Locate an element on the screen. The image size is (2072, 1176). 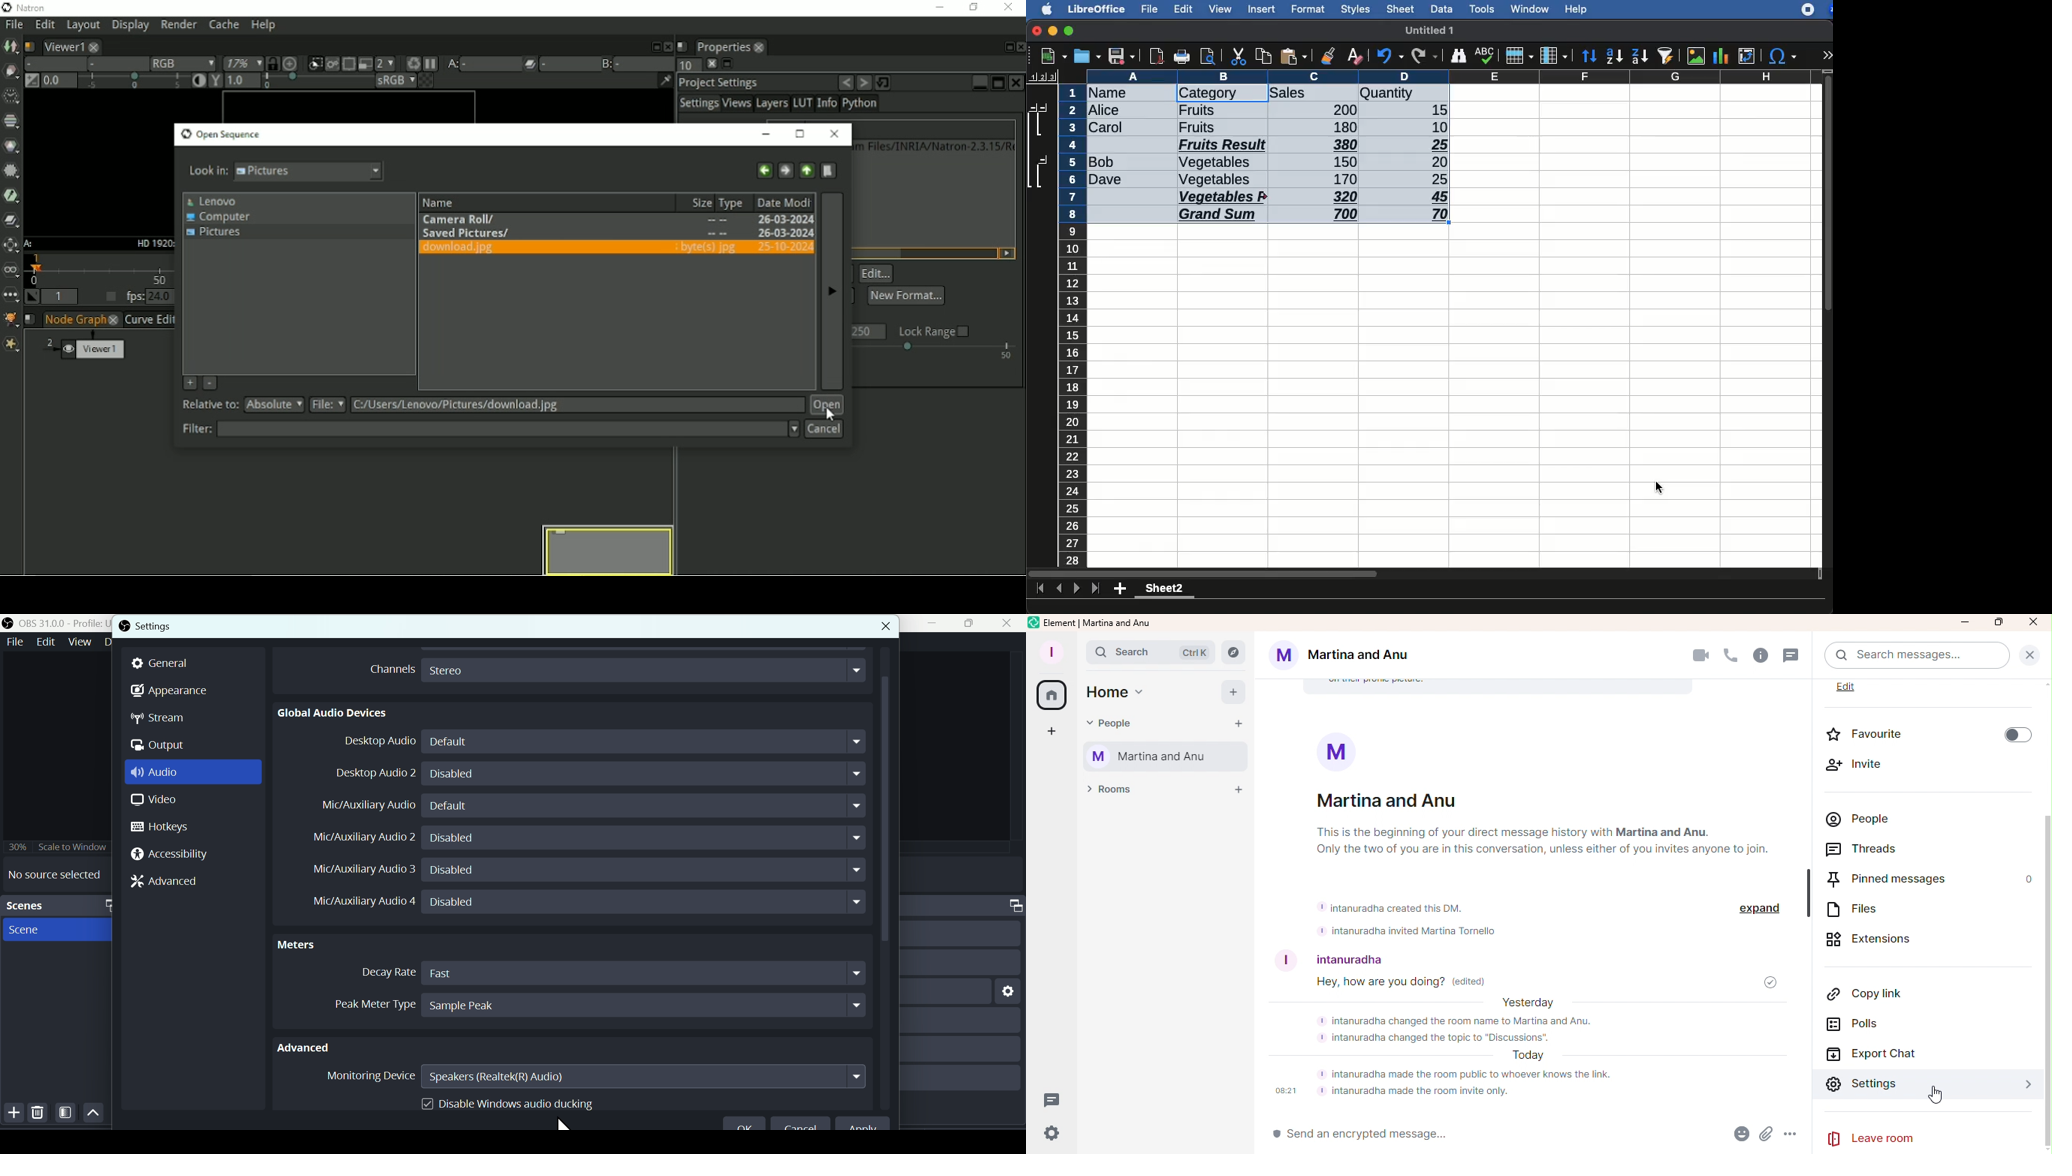
clone formatting is located at coordinates (1328, 57).